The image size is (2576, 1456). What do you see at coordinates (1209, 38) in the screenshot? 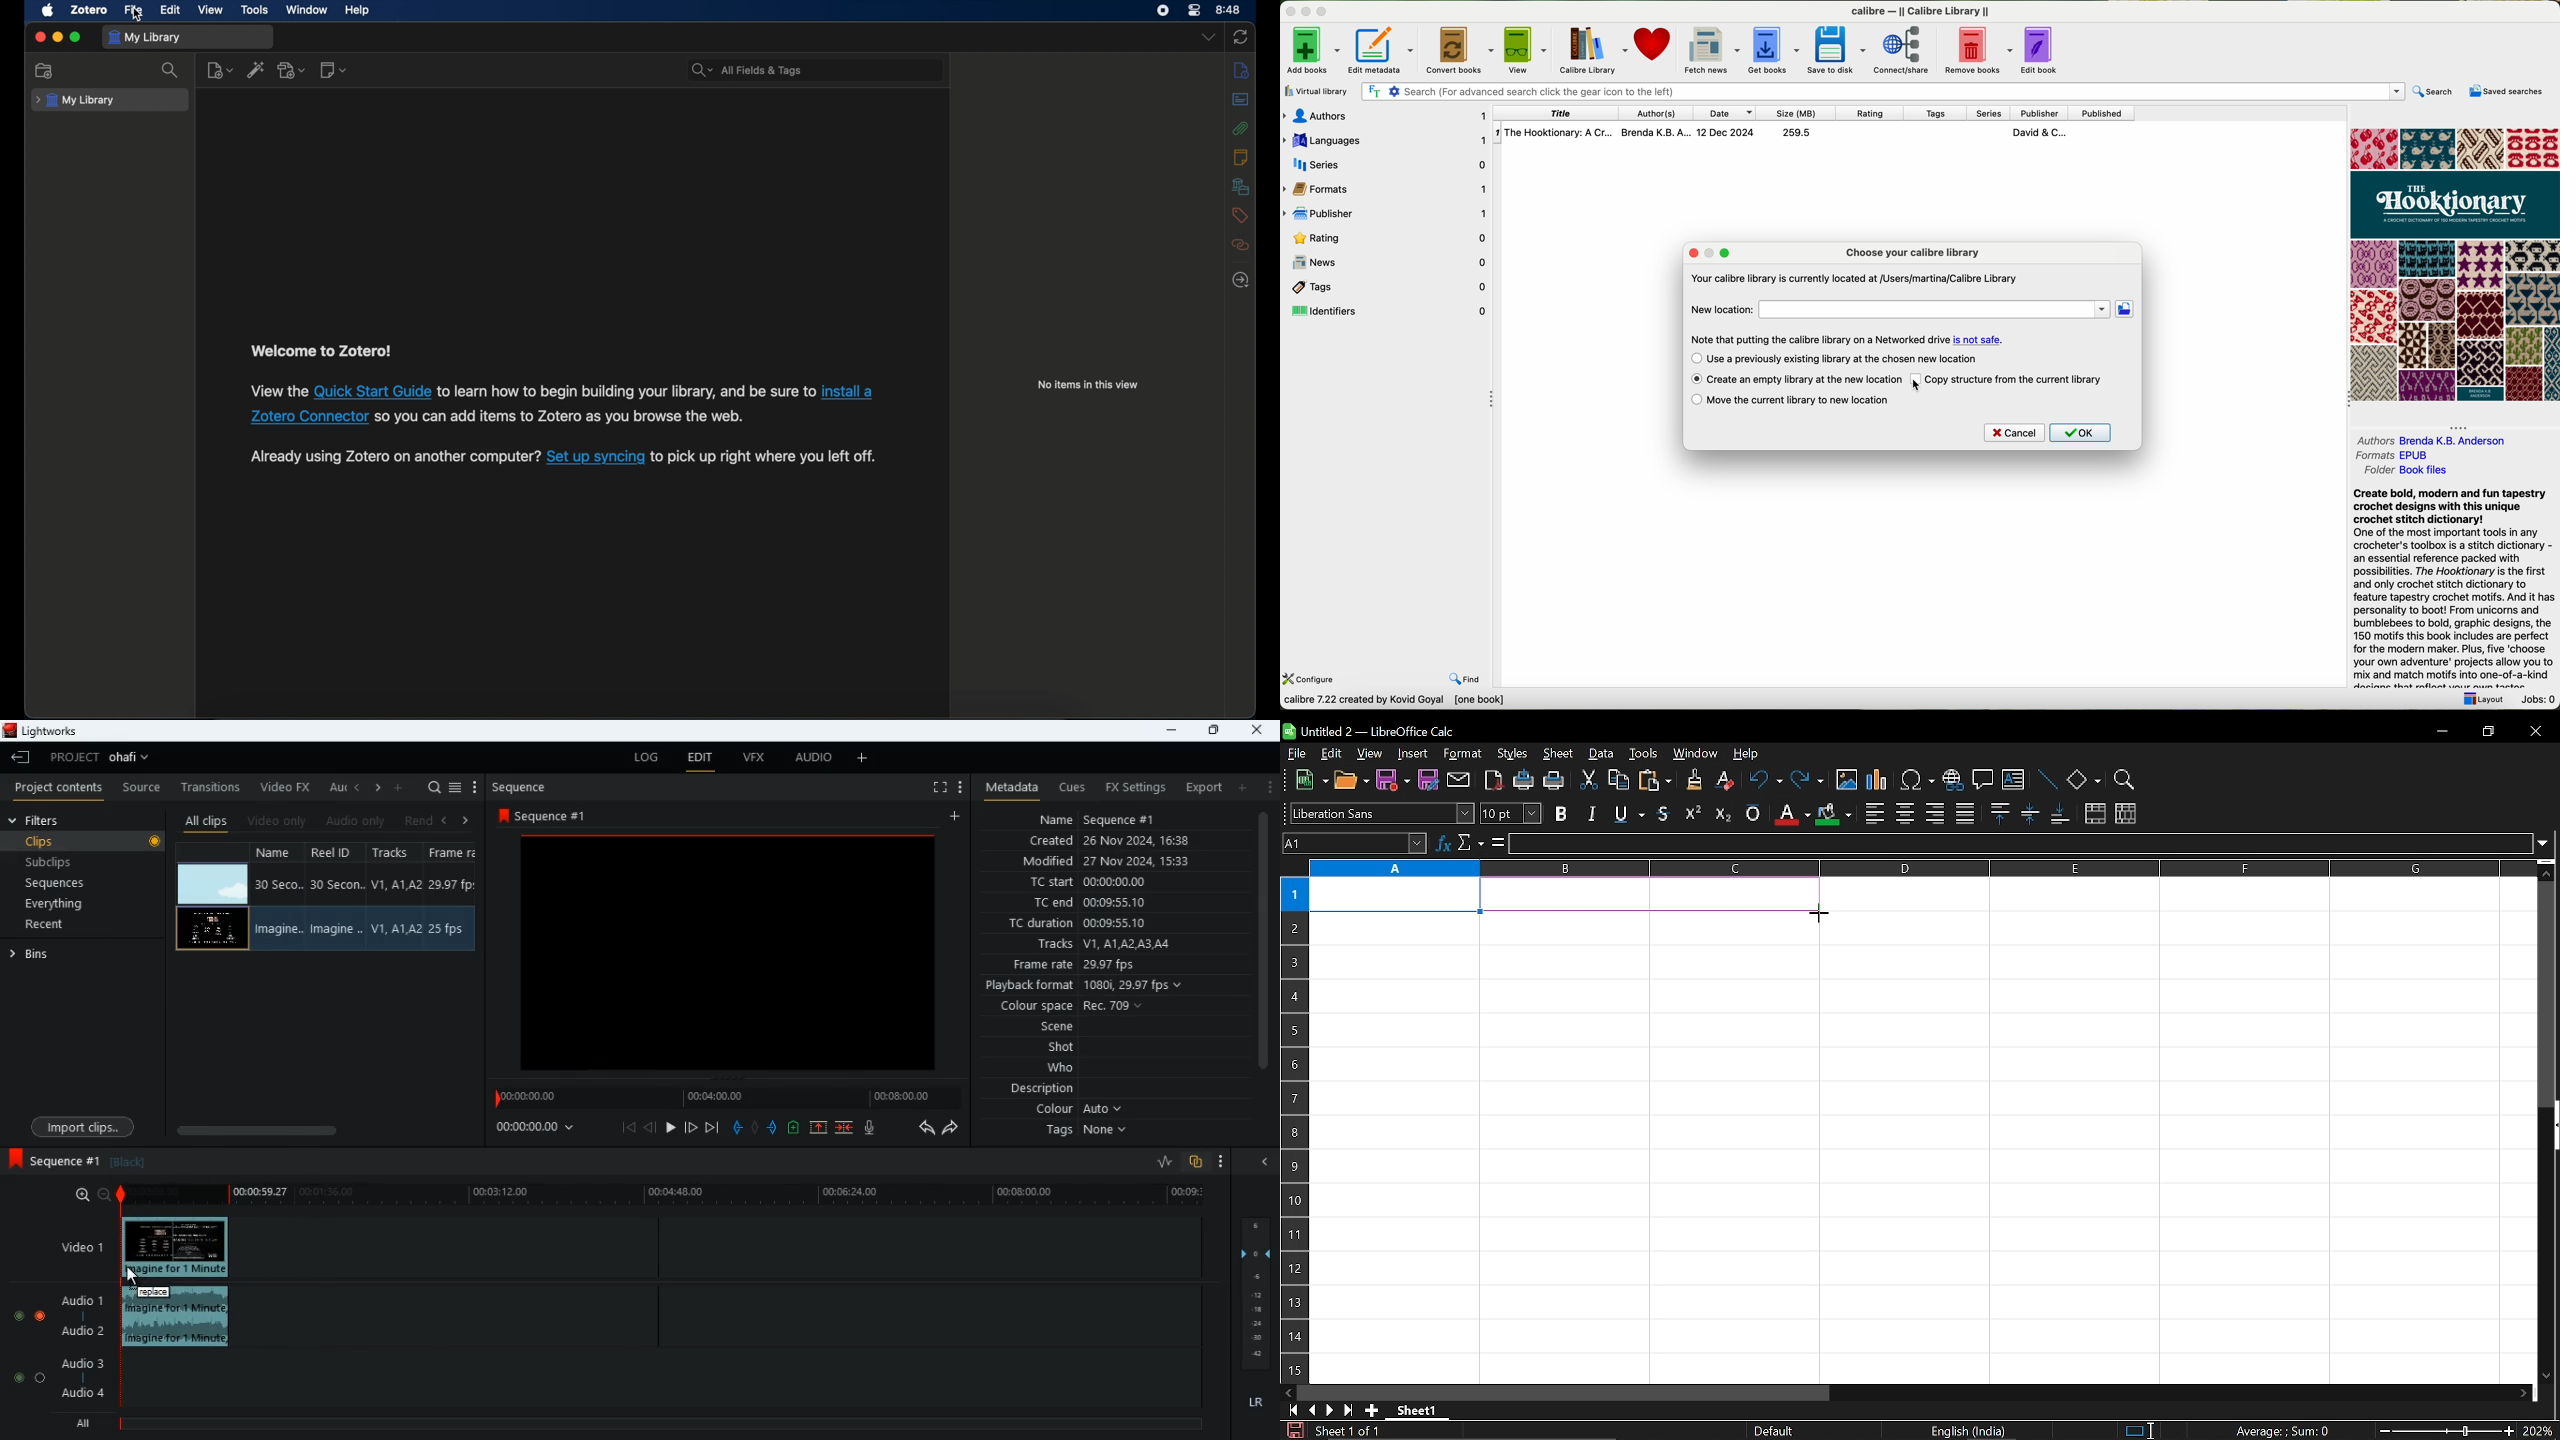
I see `dropdown` at bounding box center [1209, 38].